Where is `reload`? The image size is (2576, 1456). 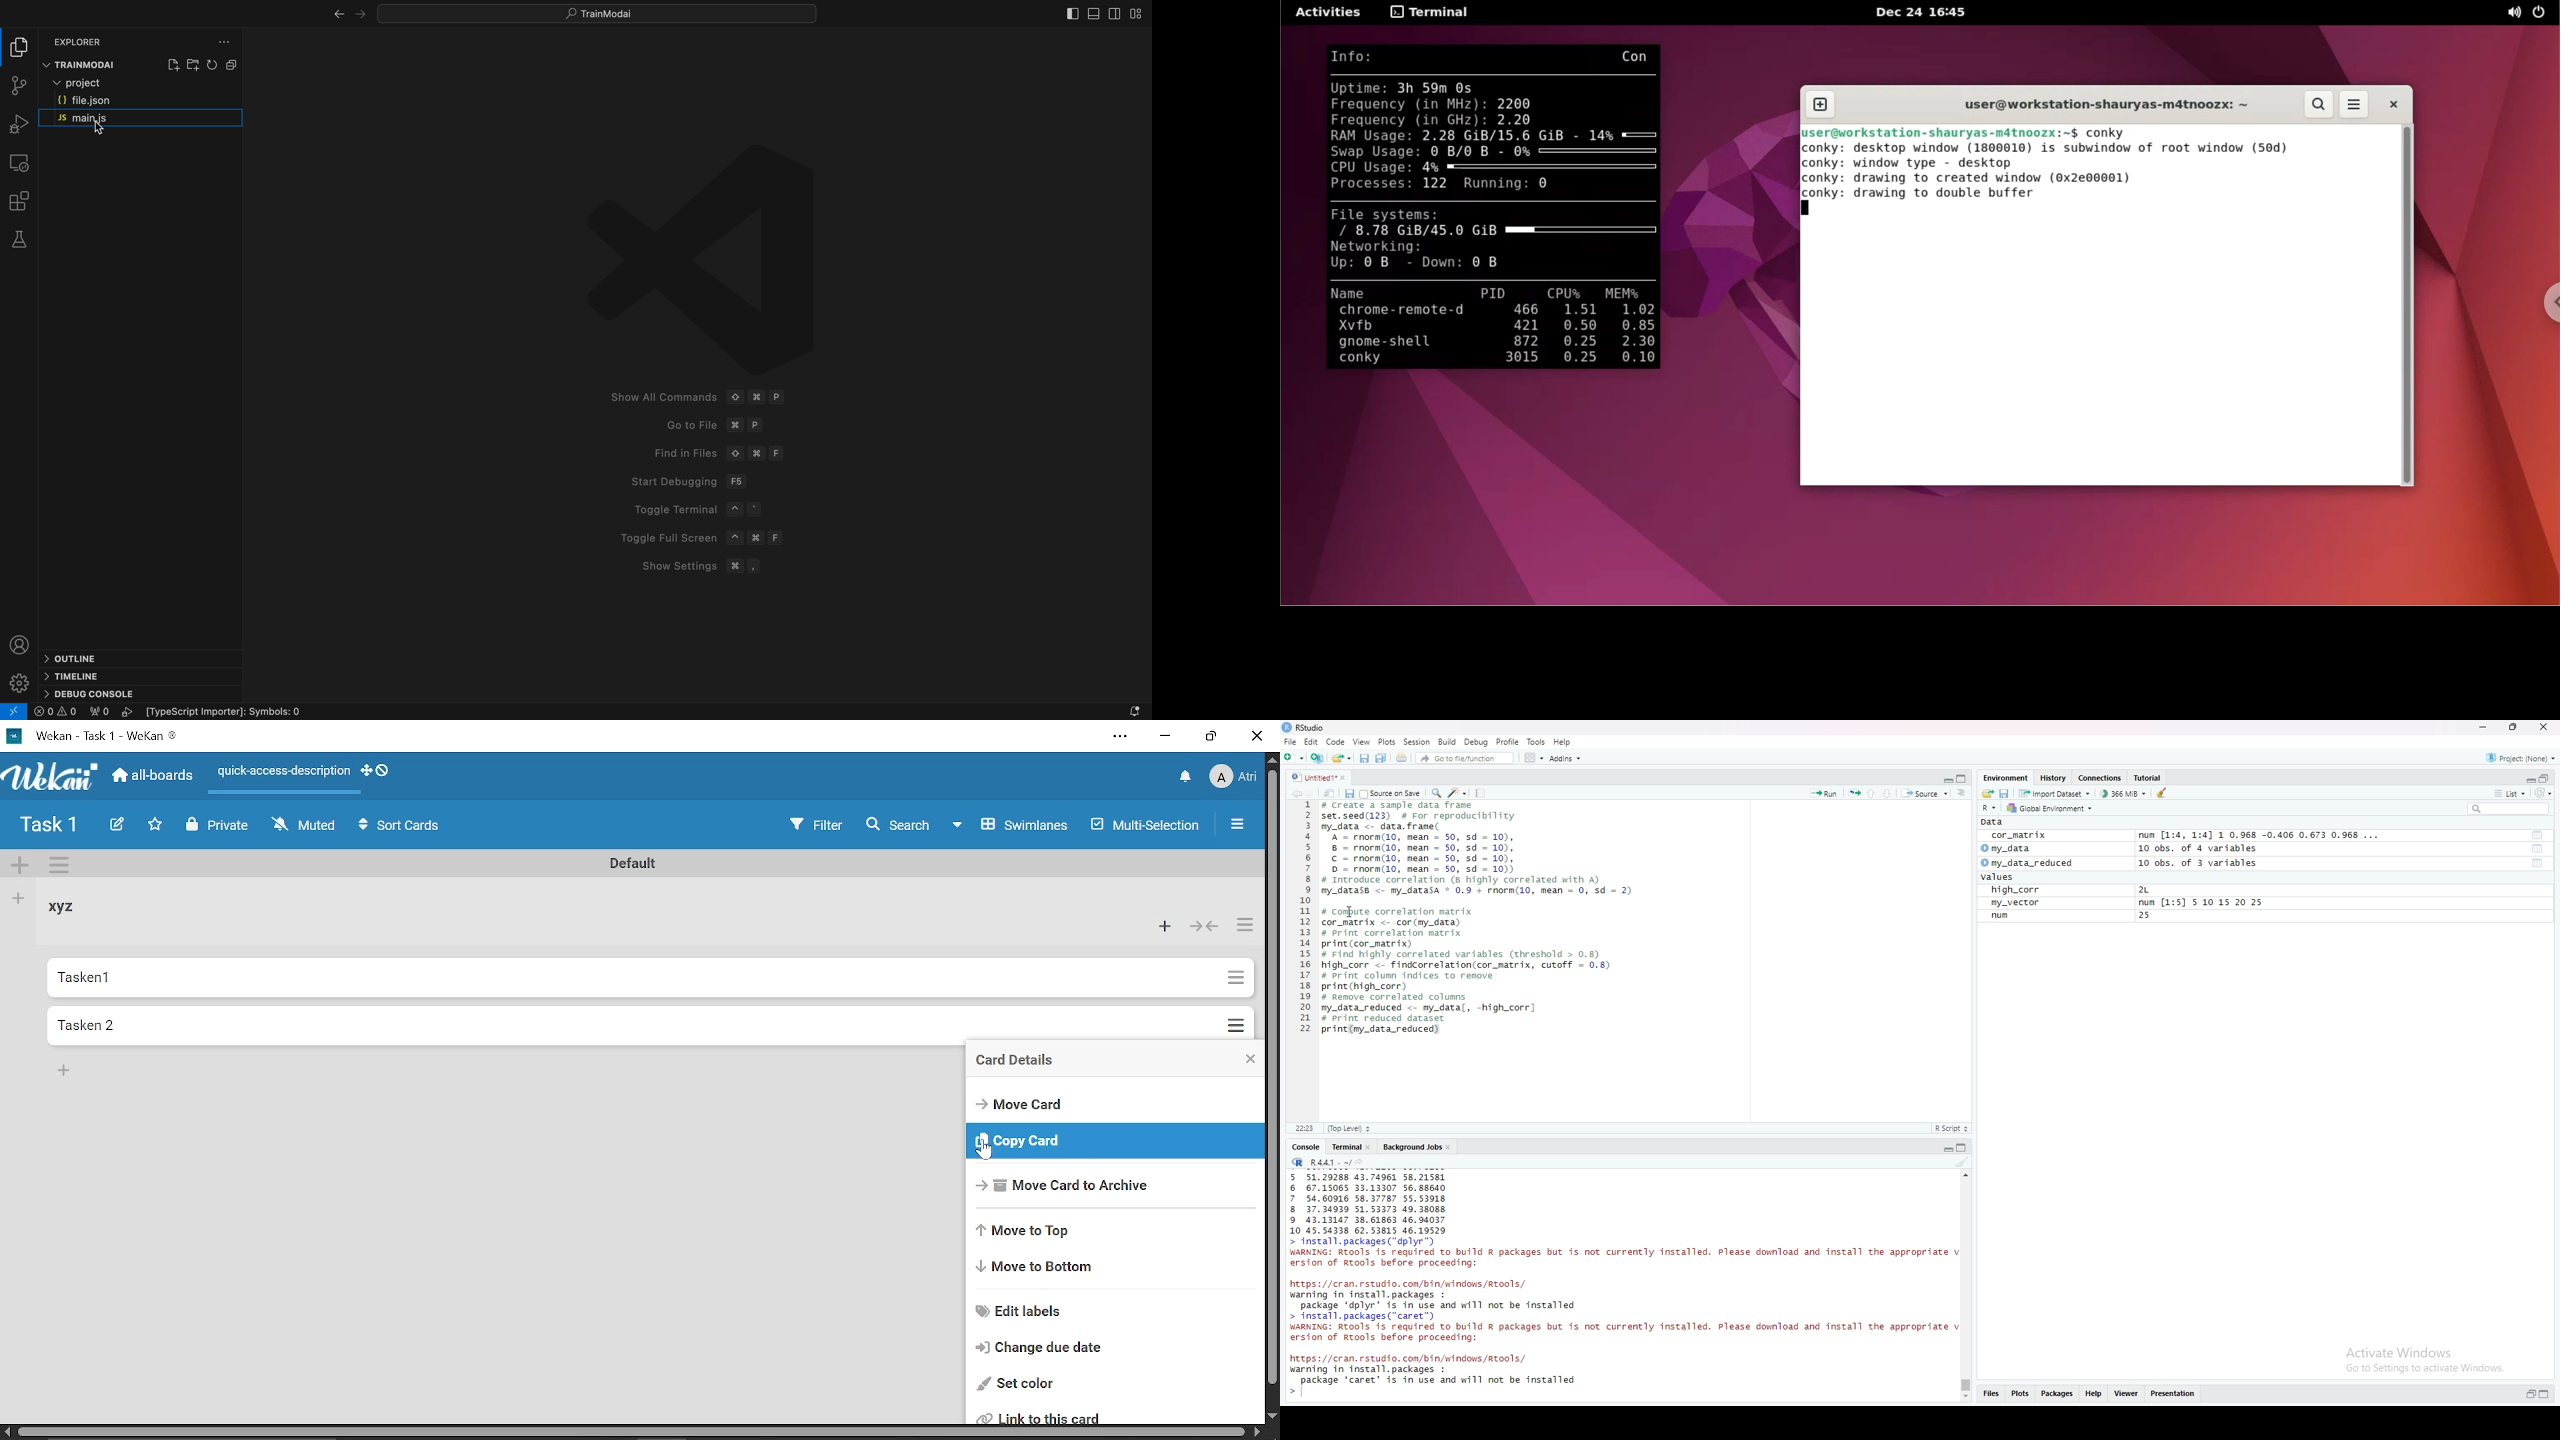 reload is located at coordinates (2543, 793).